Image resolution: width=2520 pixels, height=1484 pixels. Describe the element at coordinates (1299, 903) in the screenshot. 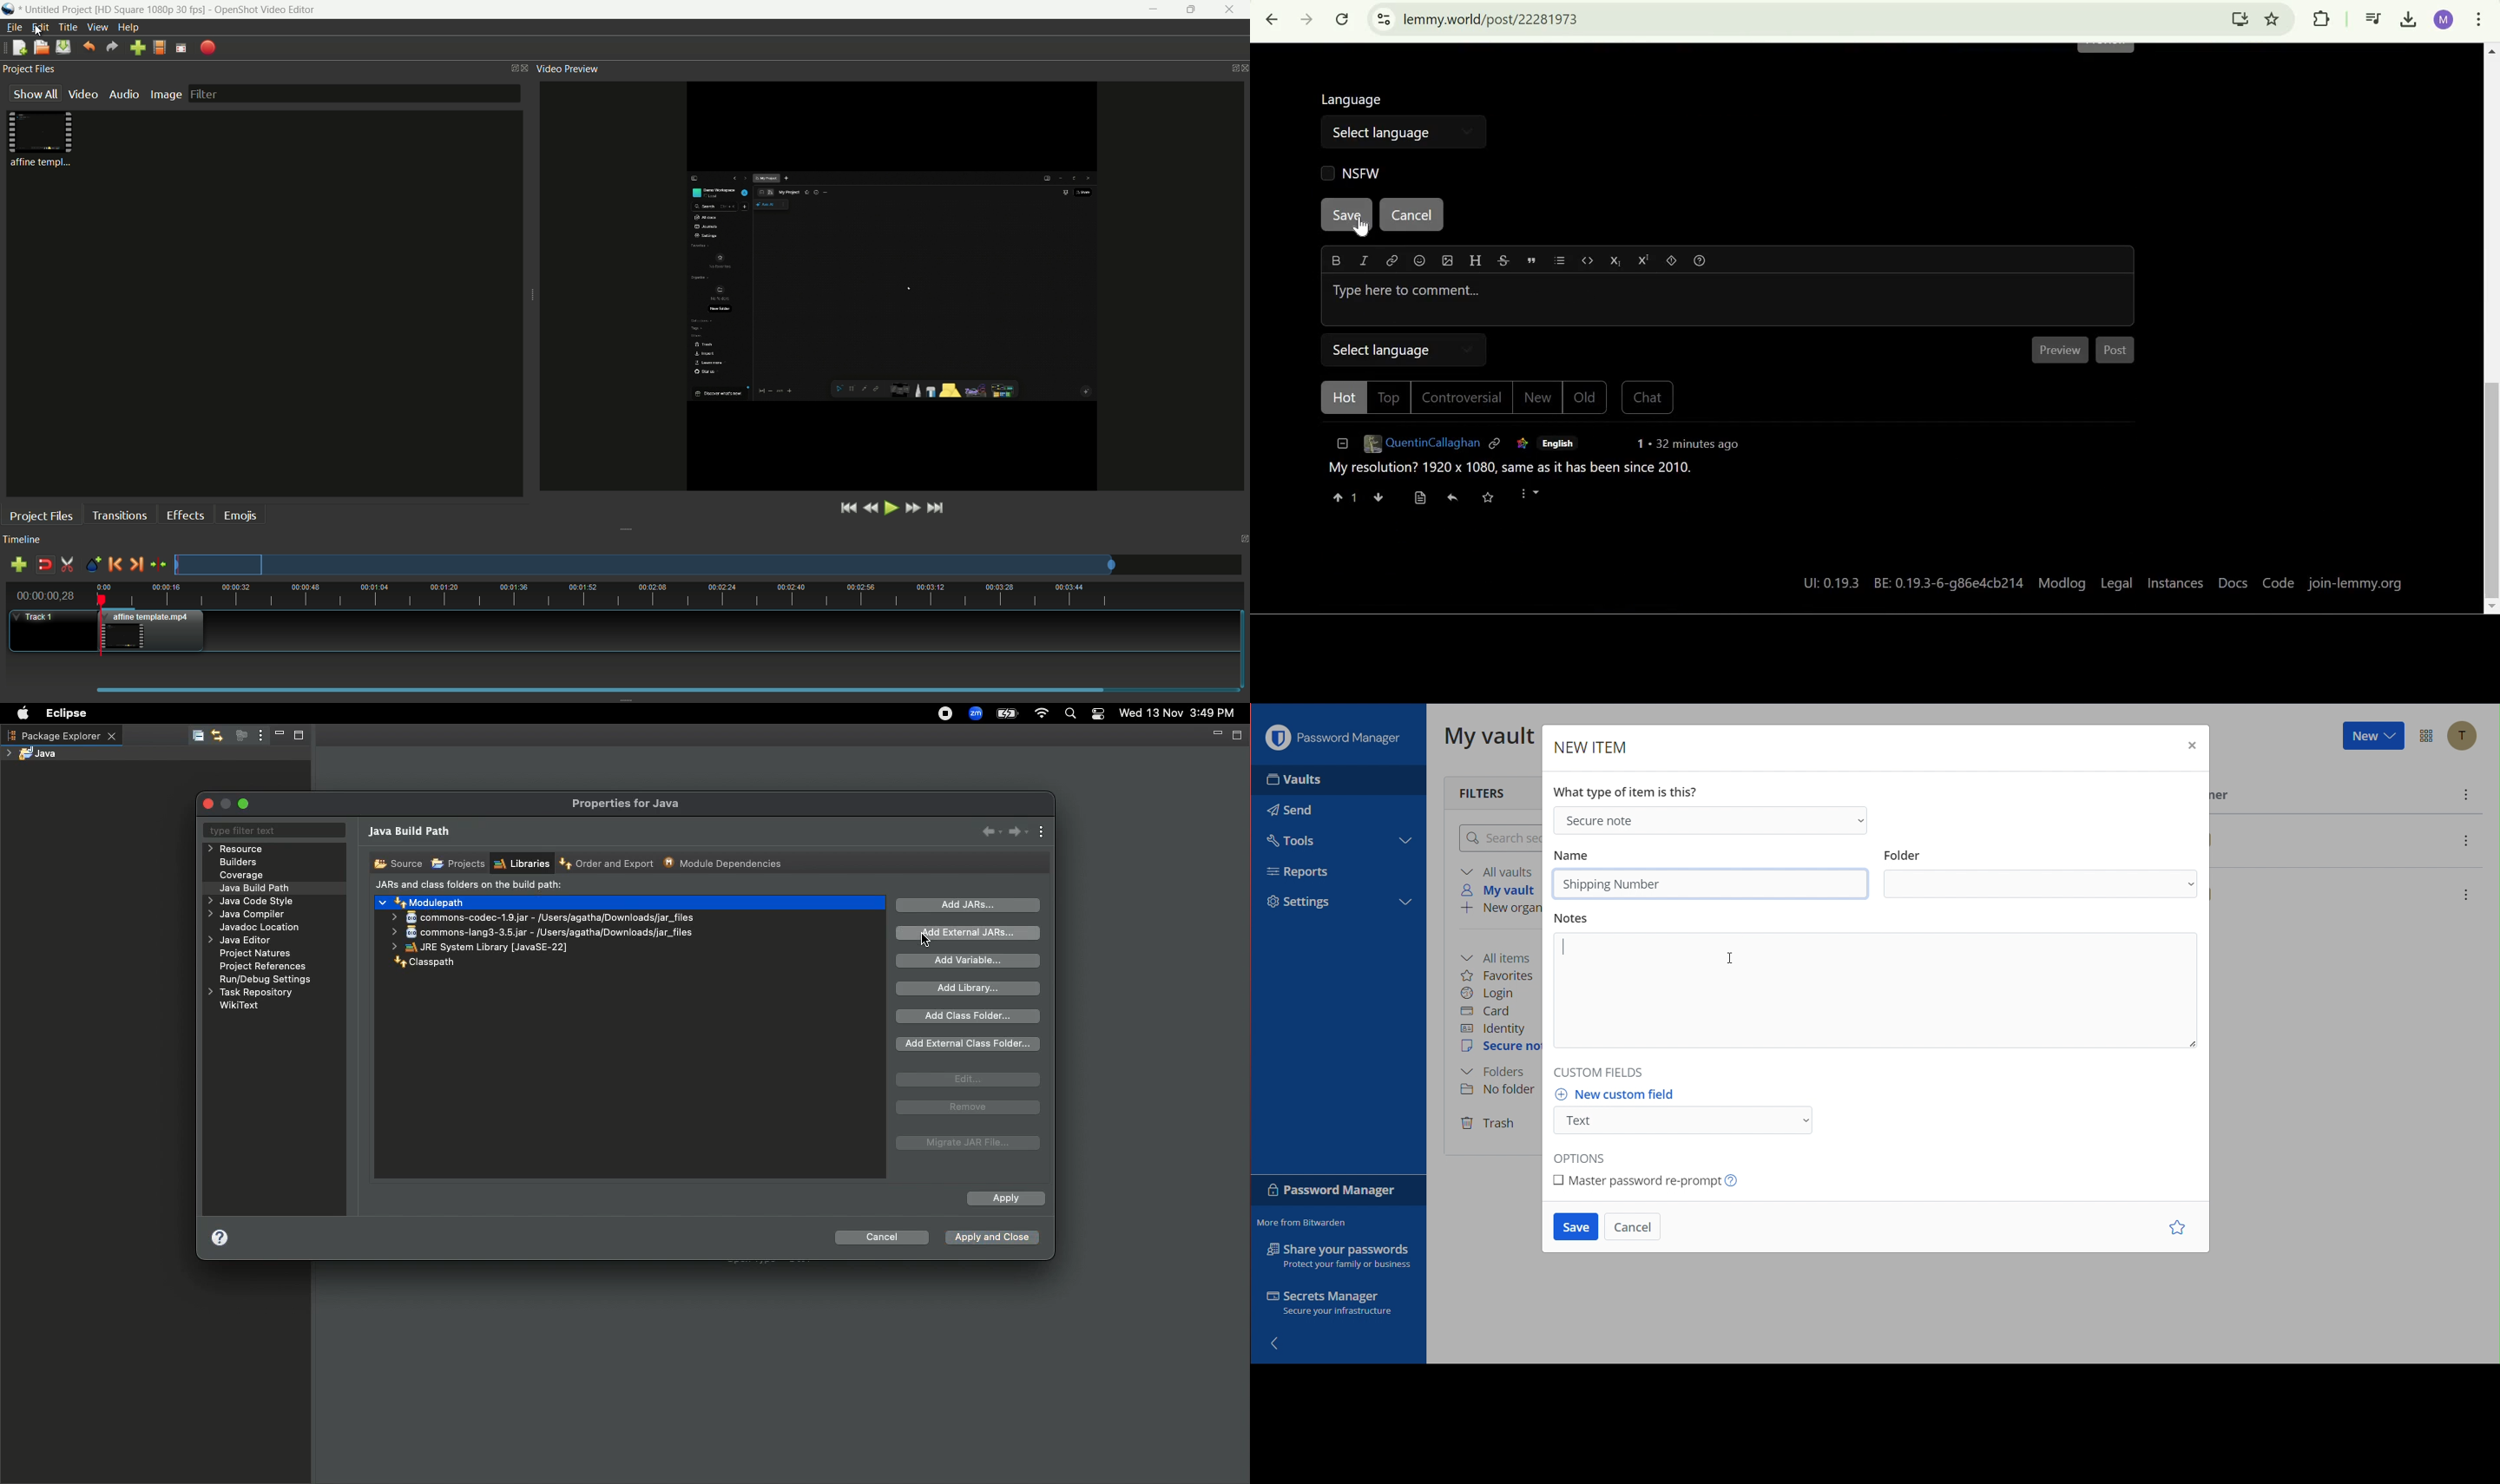

I see `Settings` at that location.